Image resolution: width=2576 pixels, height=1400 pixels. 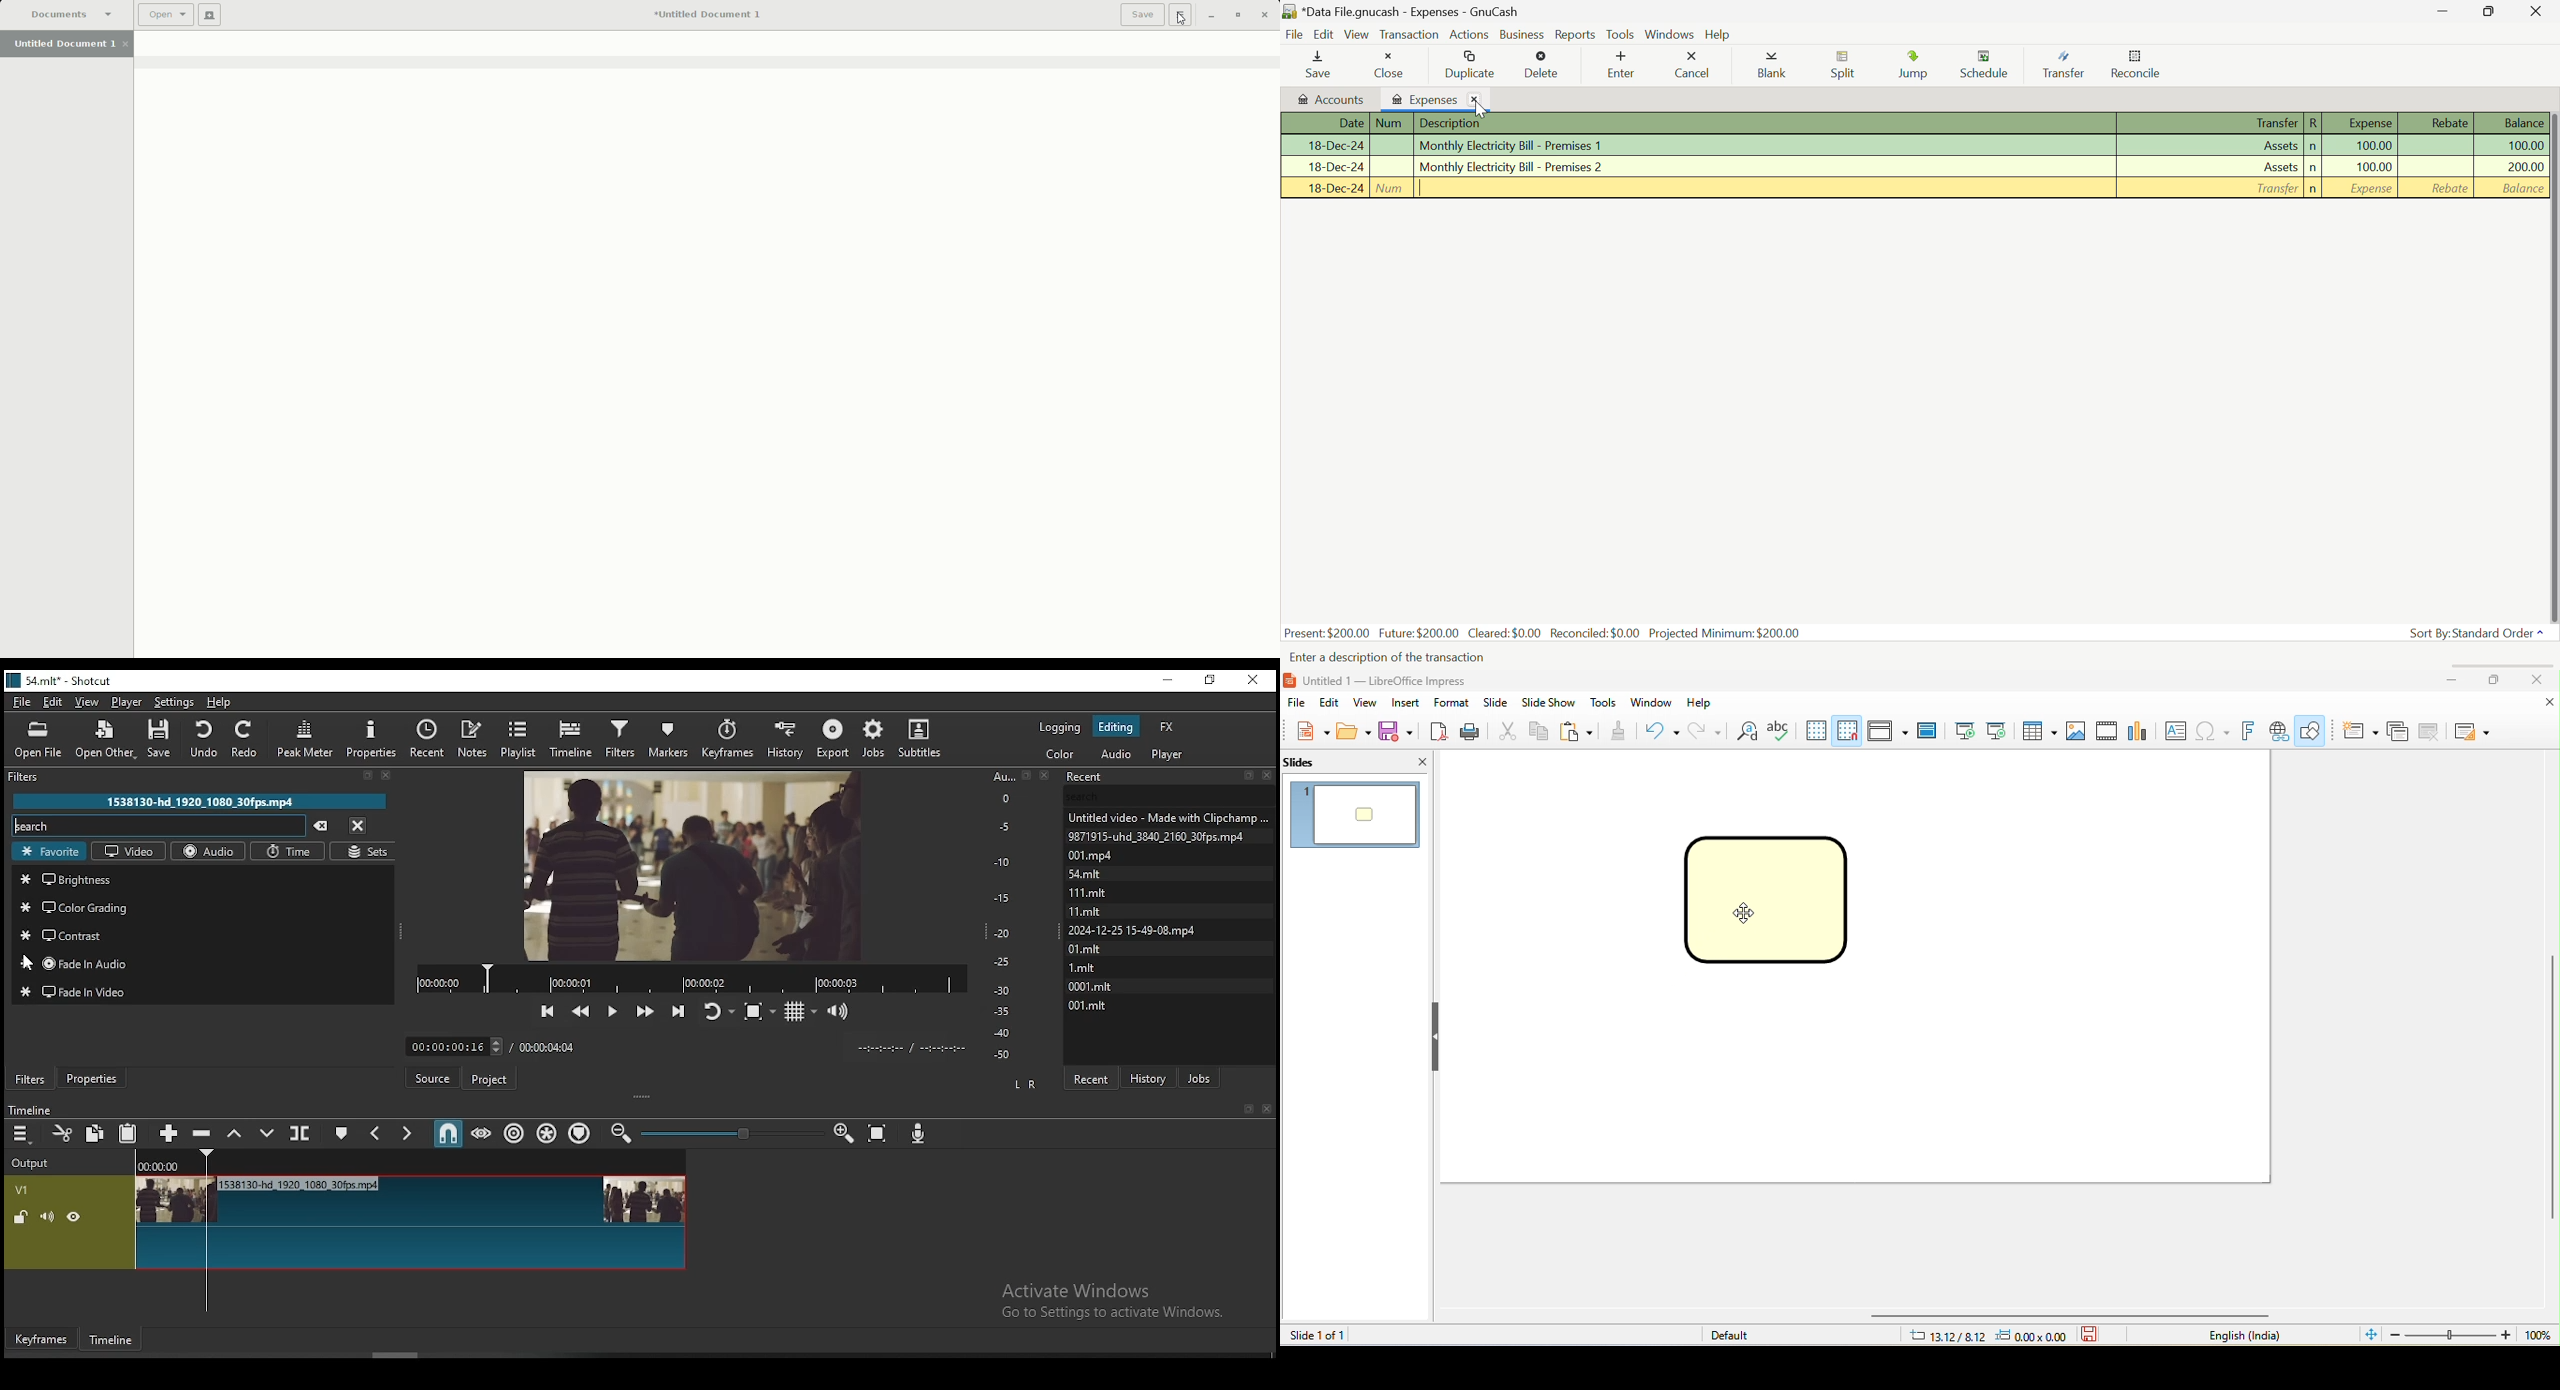 I want to click on open file, so click(x=41, y=739).